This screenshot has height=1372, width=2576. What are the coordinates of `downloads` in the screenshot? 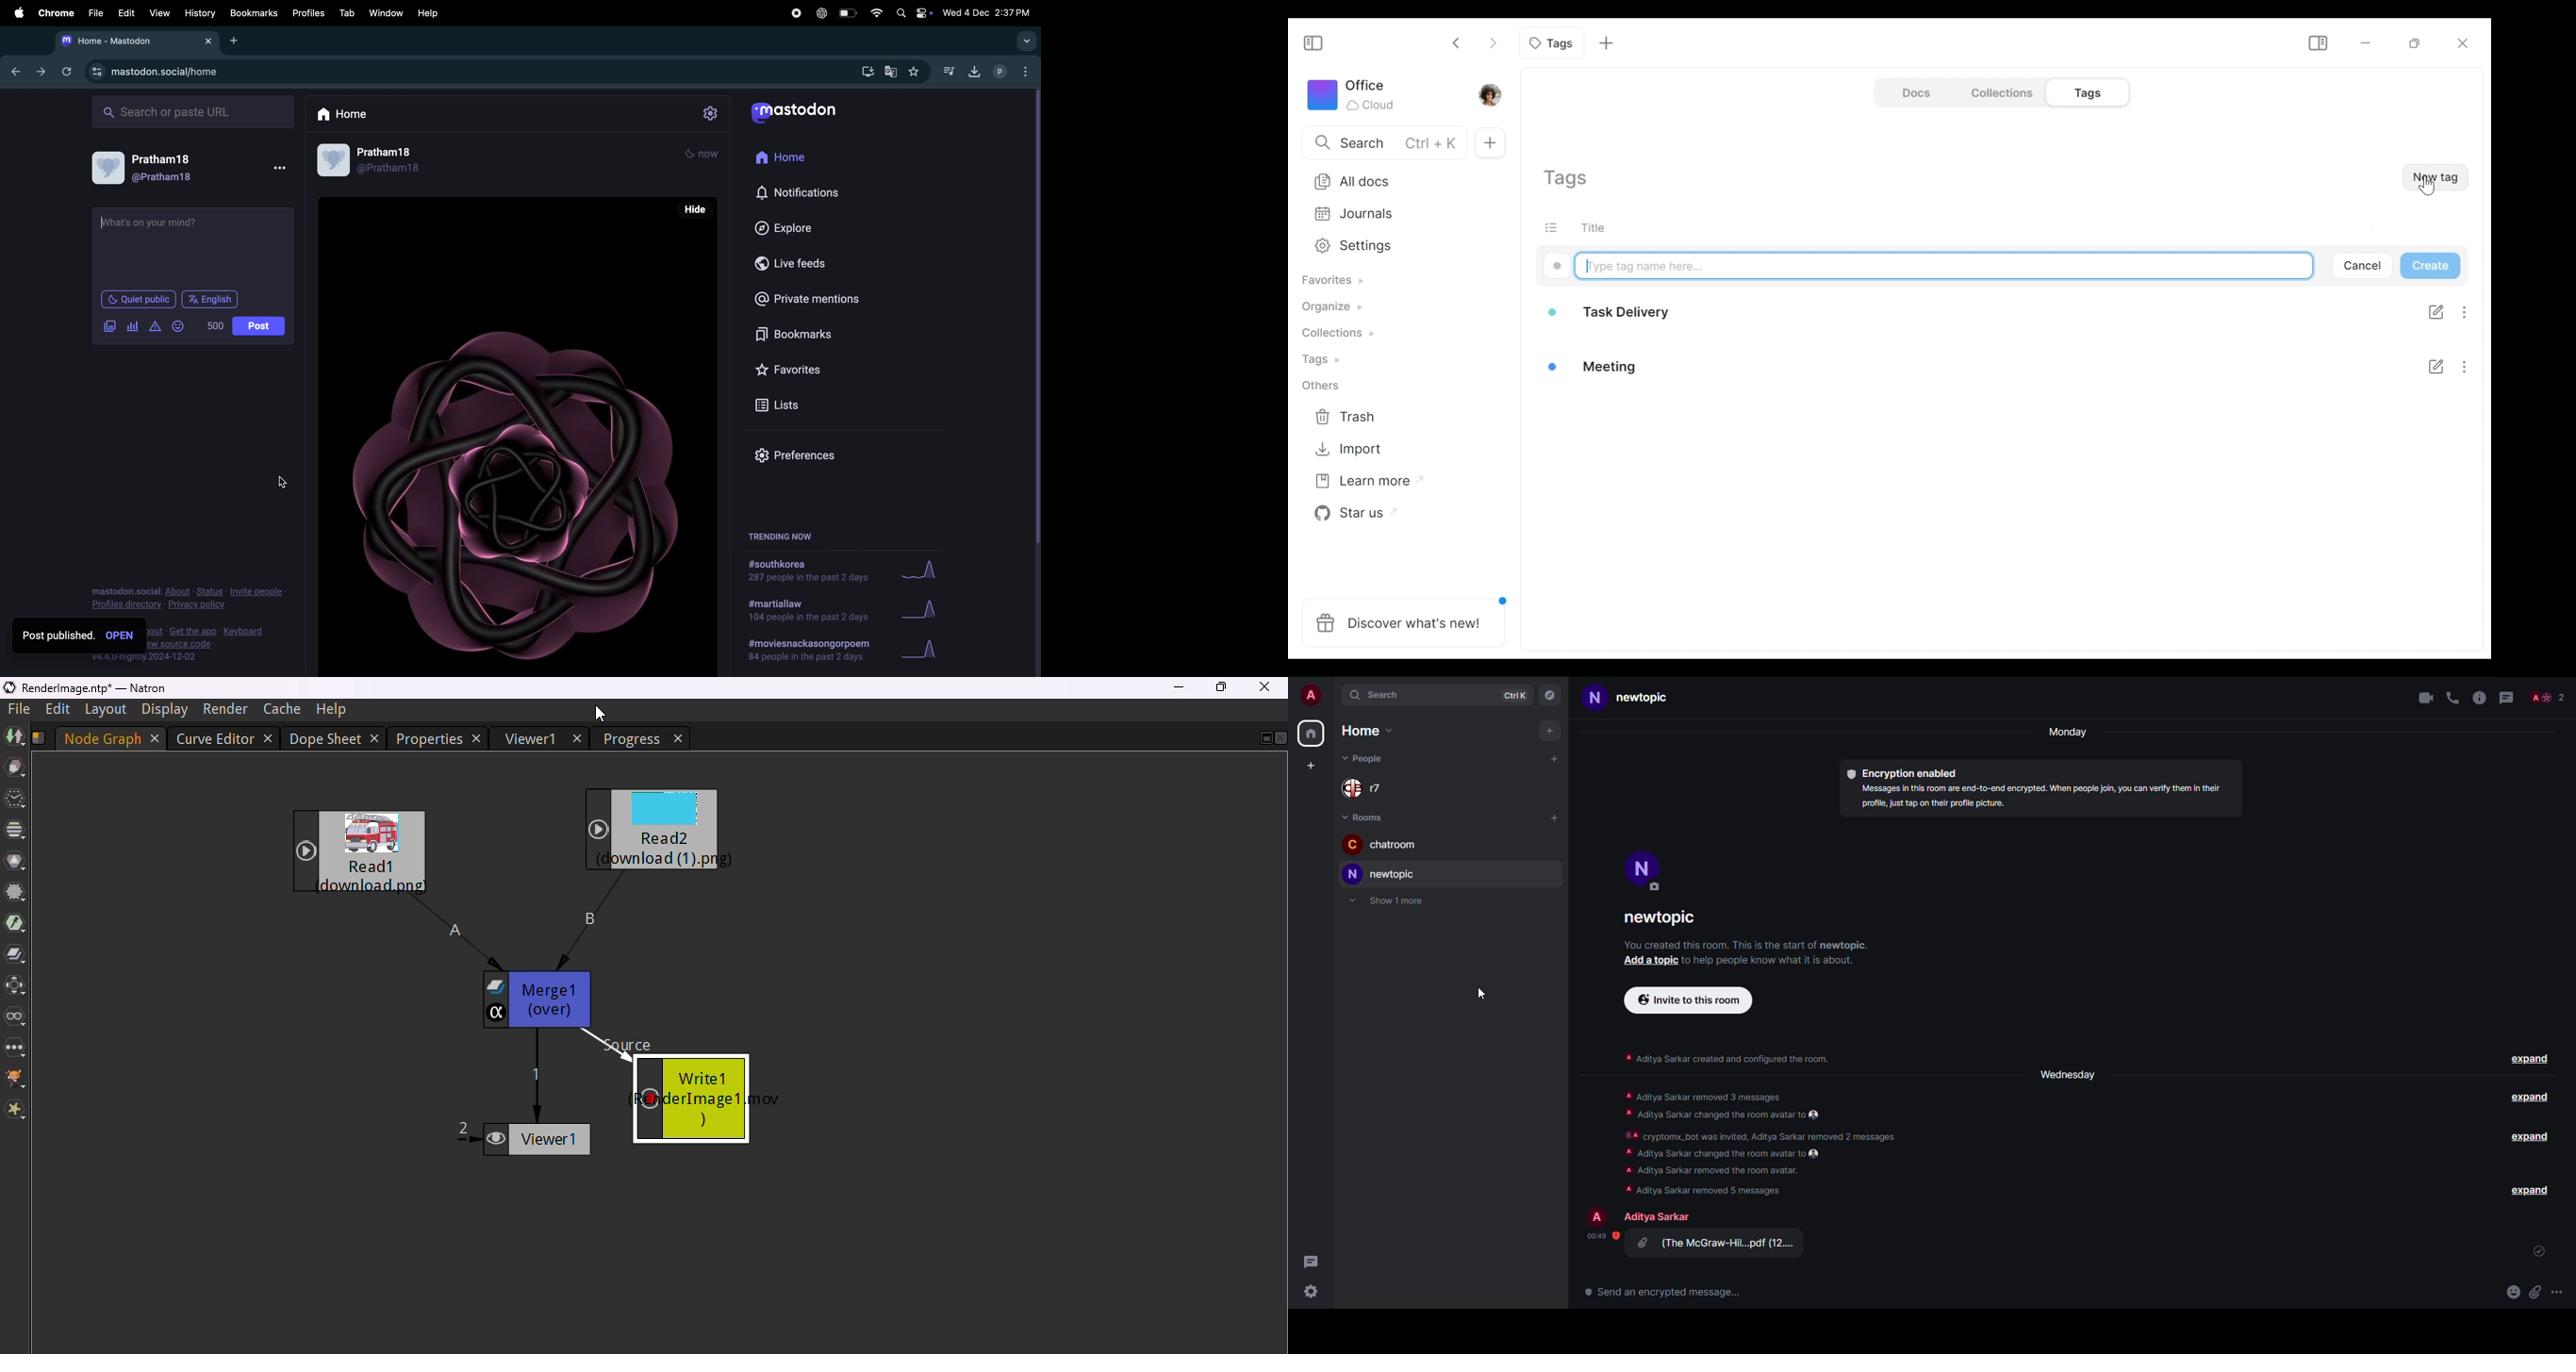 It's located at (972, 70).